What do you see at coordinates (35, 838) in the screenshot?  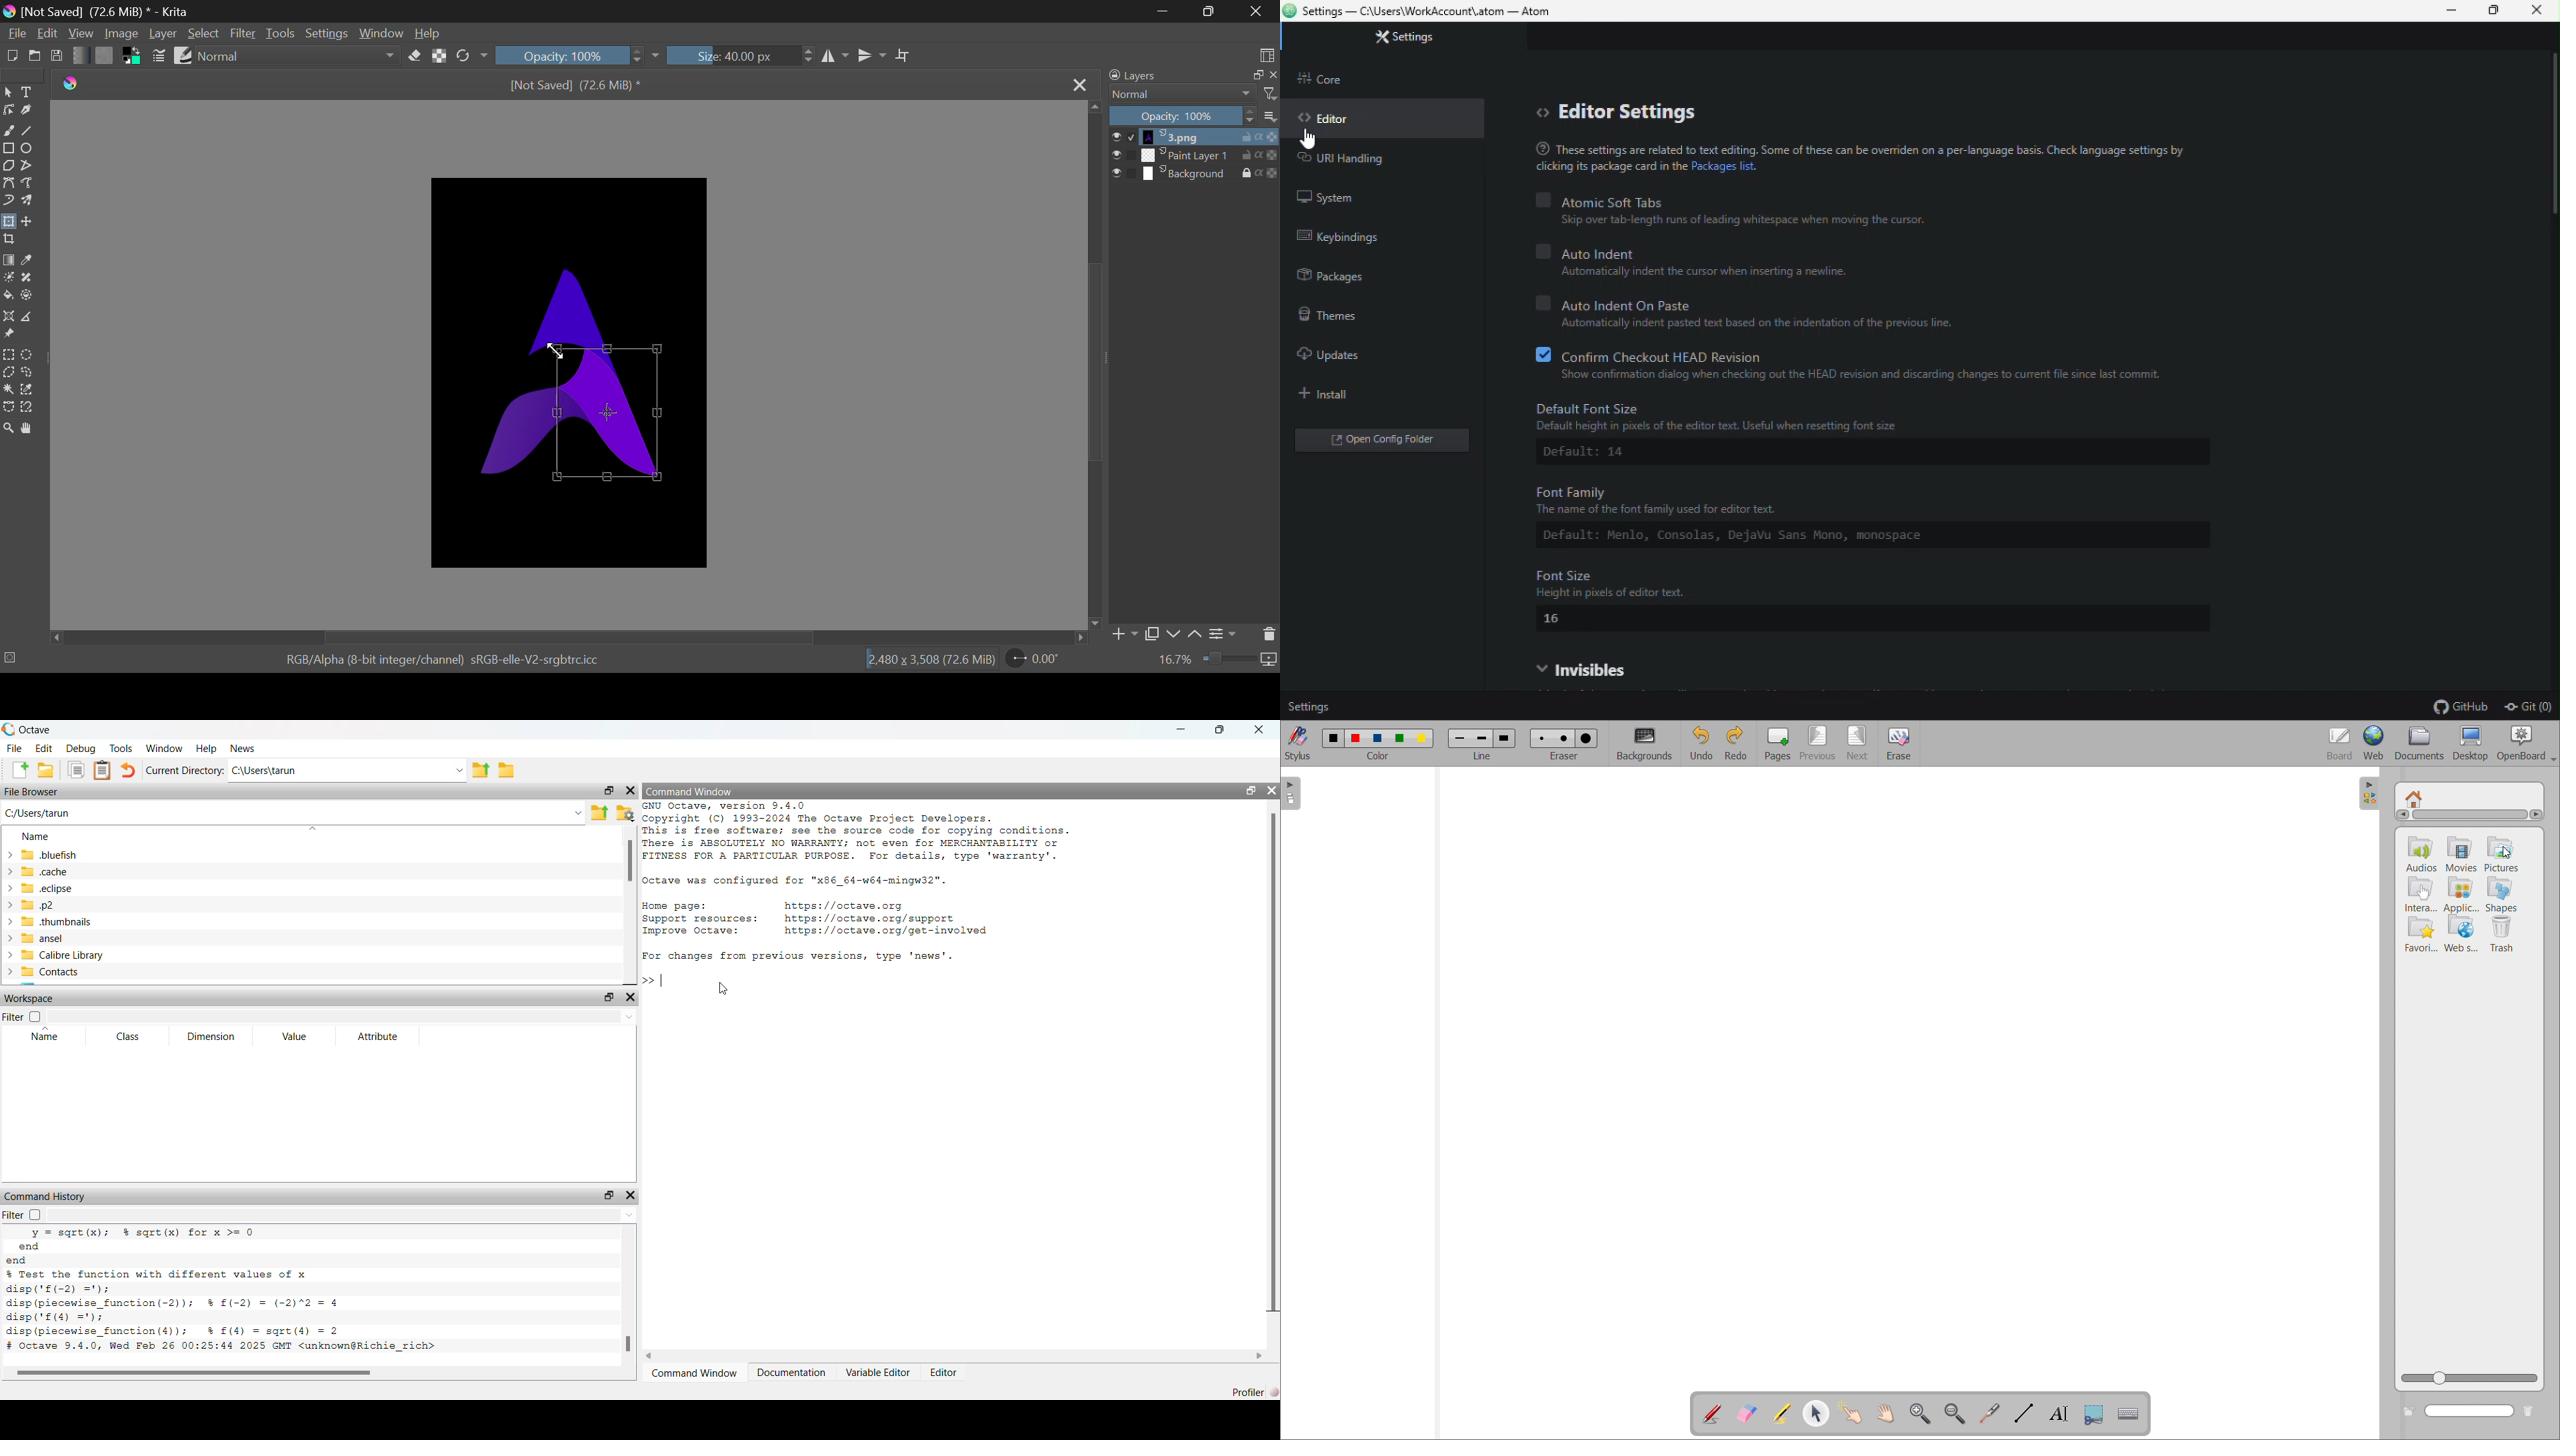 I see `Name` at bounding box center [35, 838].